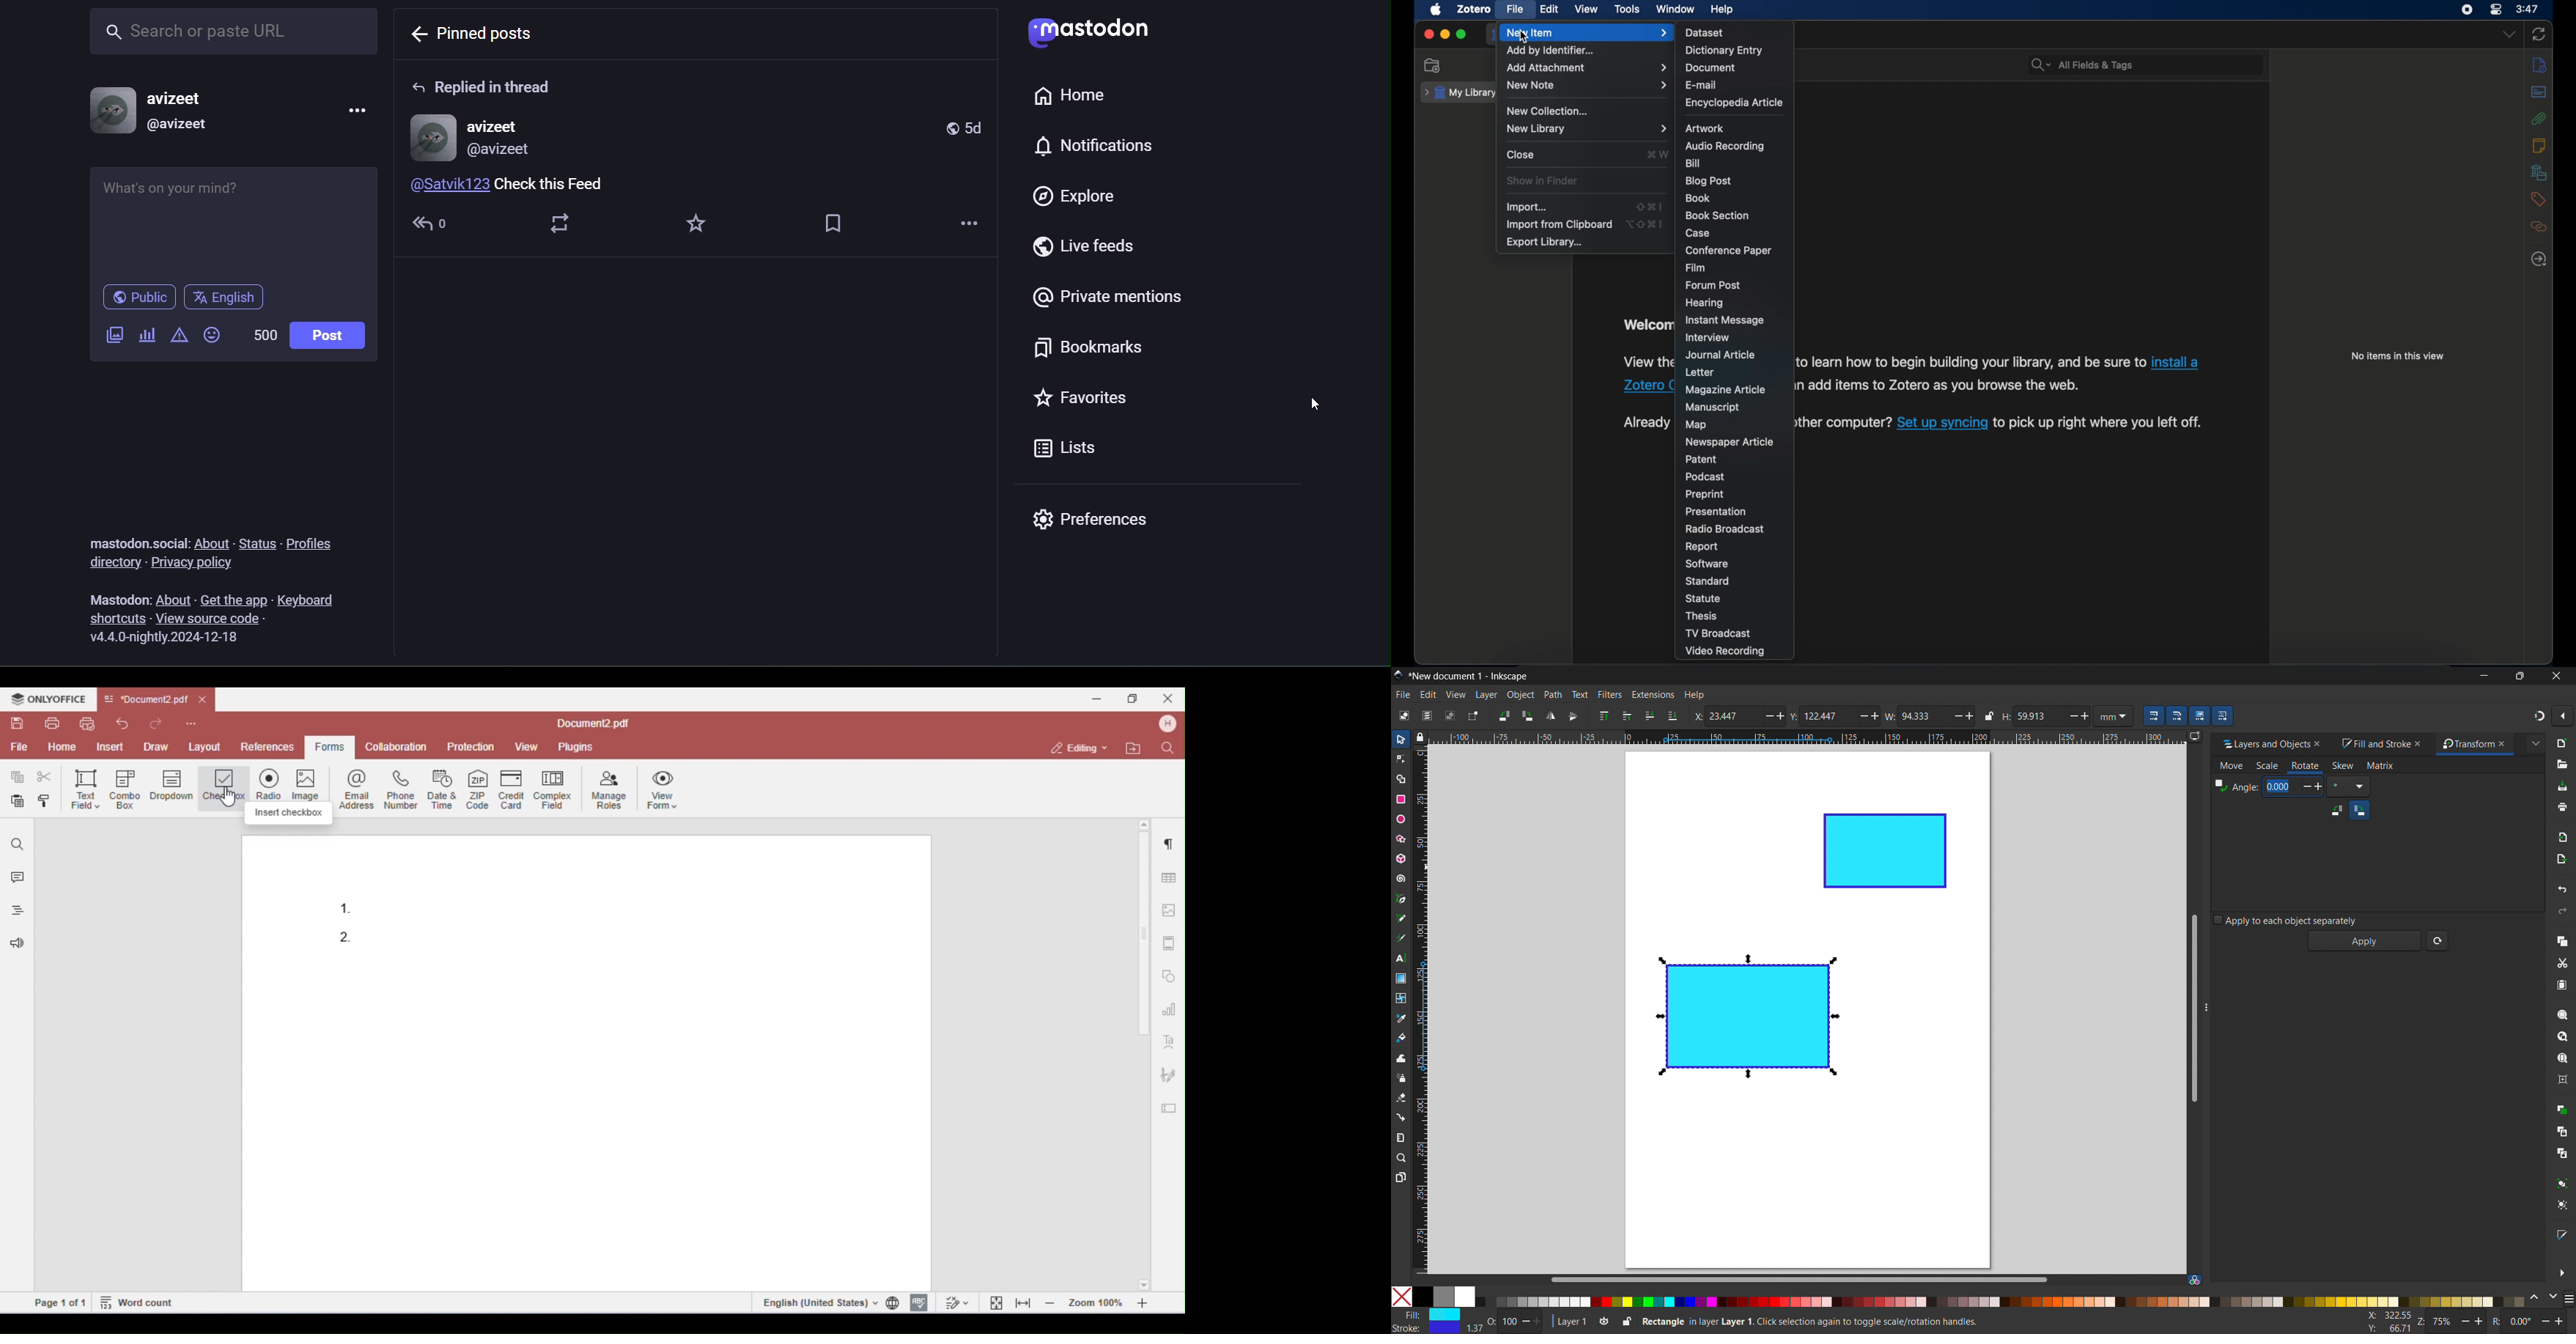 This screenshot has width=2576, height=1344. Describe the element at coordinates (1587, 33) in the screenshot. I see `new item` at that location.